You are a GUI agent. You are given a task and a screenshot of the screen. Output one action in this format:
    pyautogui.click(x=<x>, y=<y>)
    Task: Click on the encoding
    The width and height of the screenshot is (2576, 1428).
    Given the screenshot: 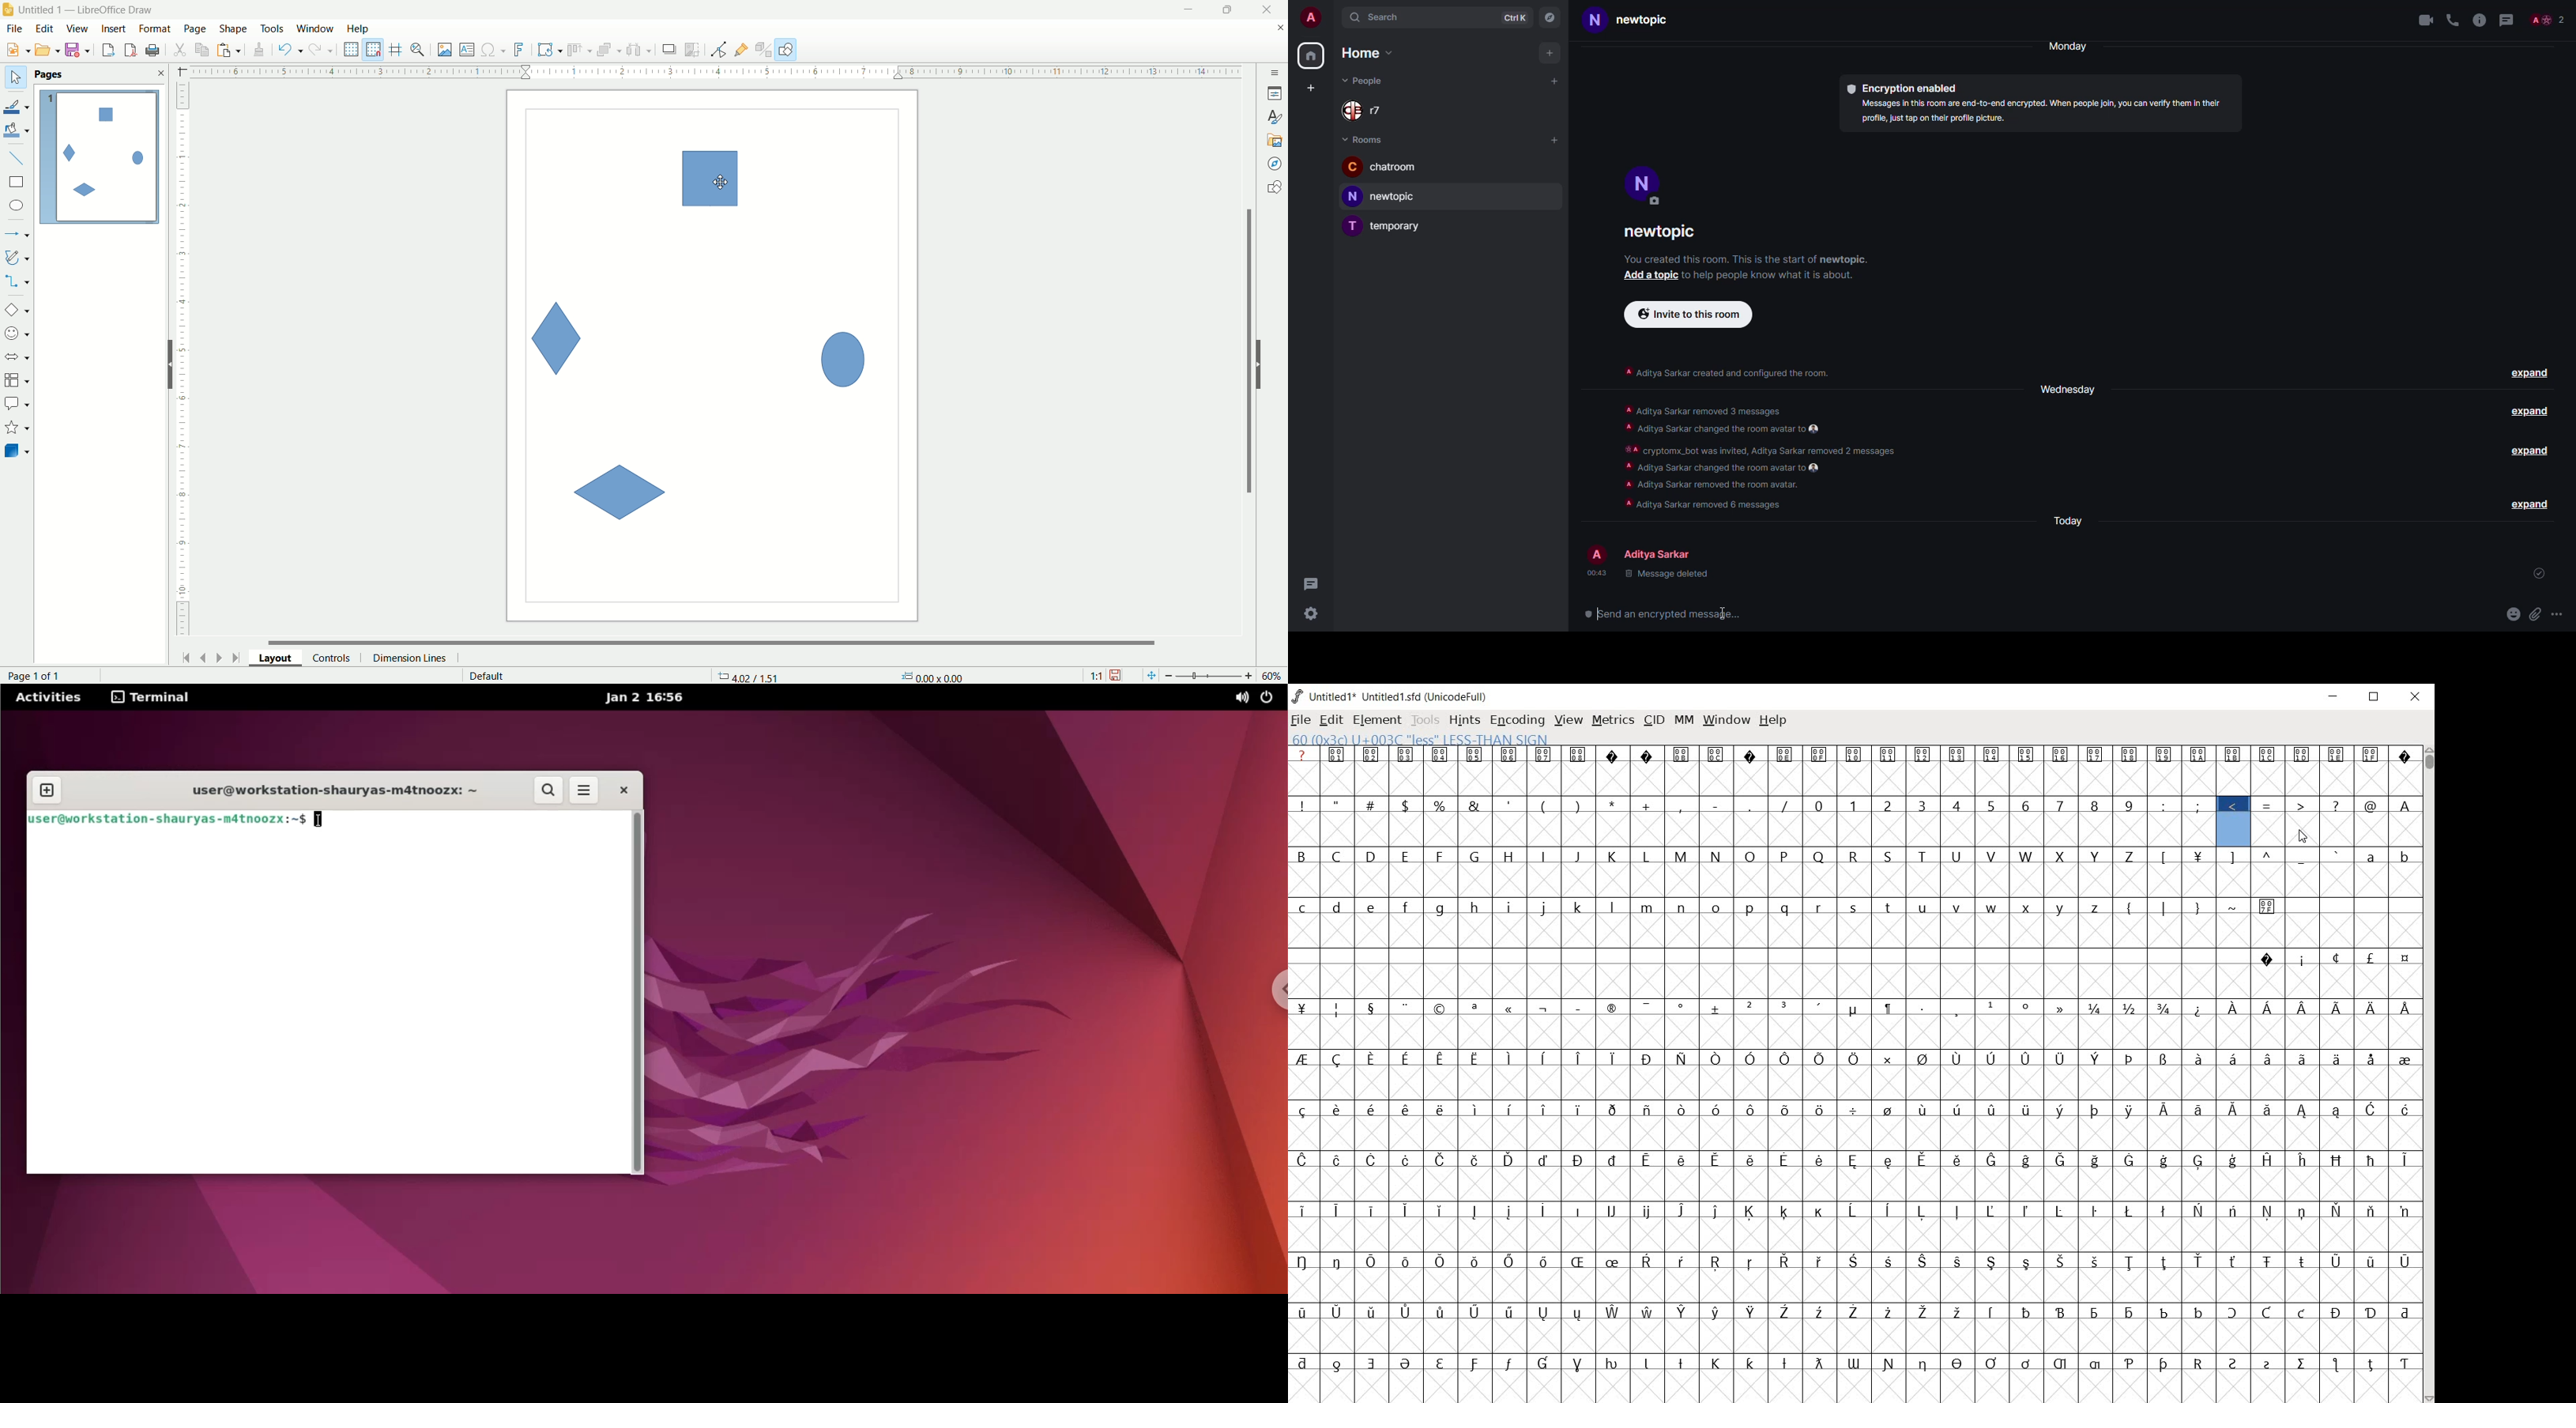 What is the action you would take?
    pyautogui.click(x=1516, y=720)
    